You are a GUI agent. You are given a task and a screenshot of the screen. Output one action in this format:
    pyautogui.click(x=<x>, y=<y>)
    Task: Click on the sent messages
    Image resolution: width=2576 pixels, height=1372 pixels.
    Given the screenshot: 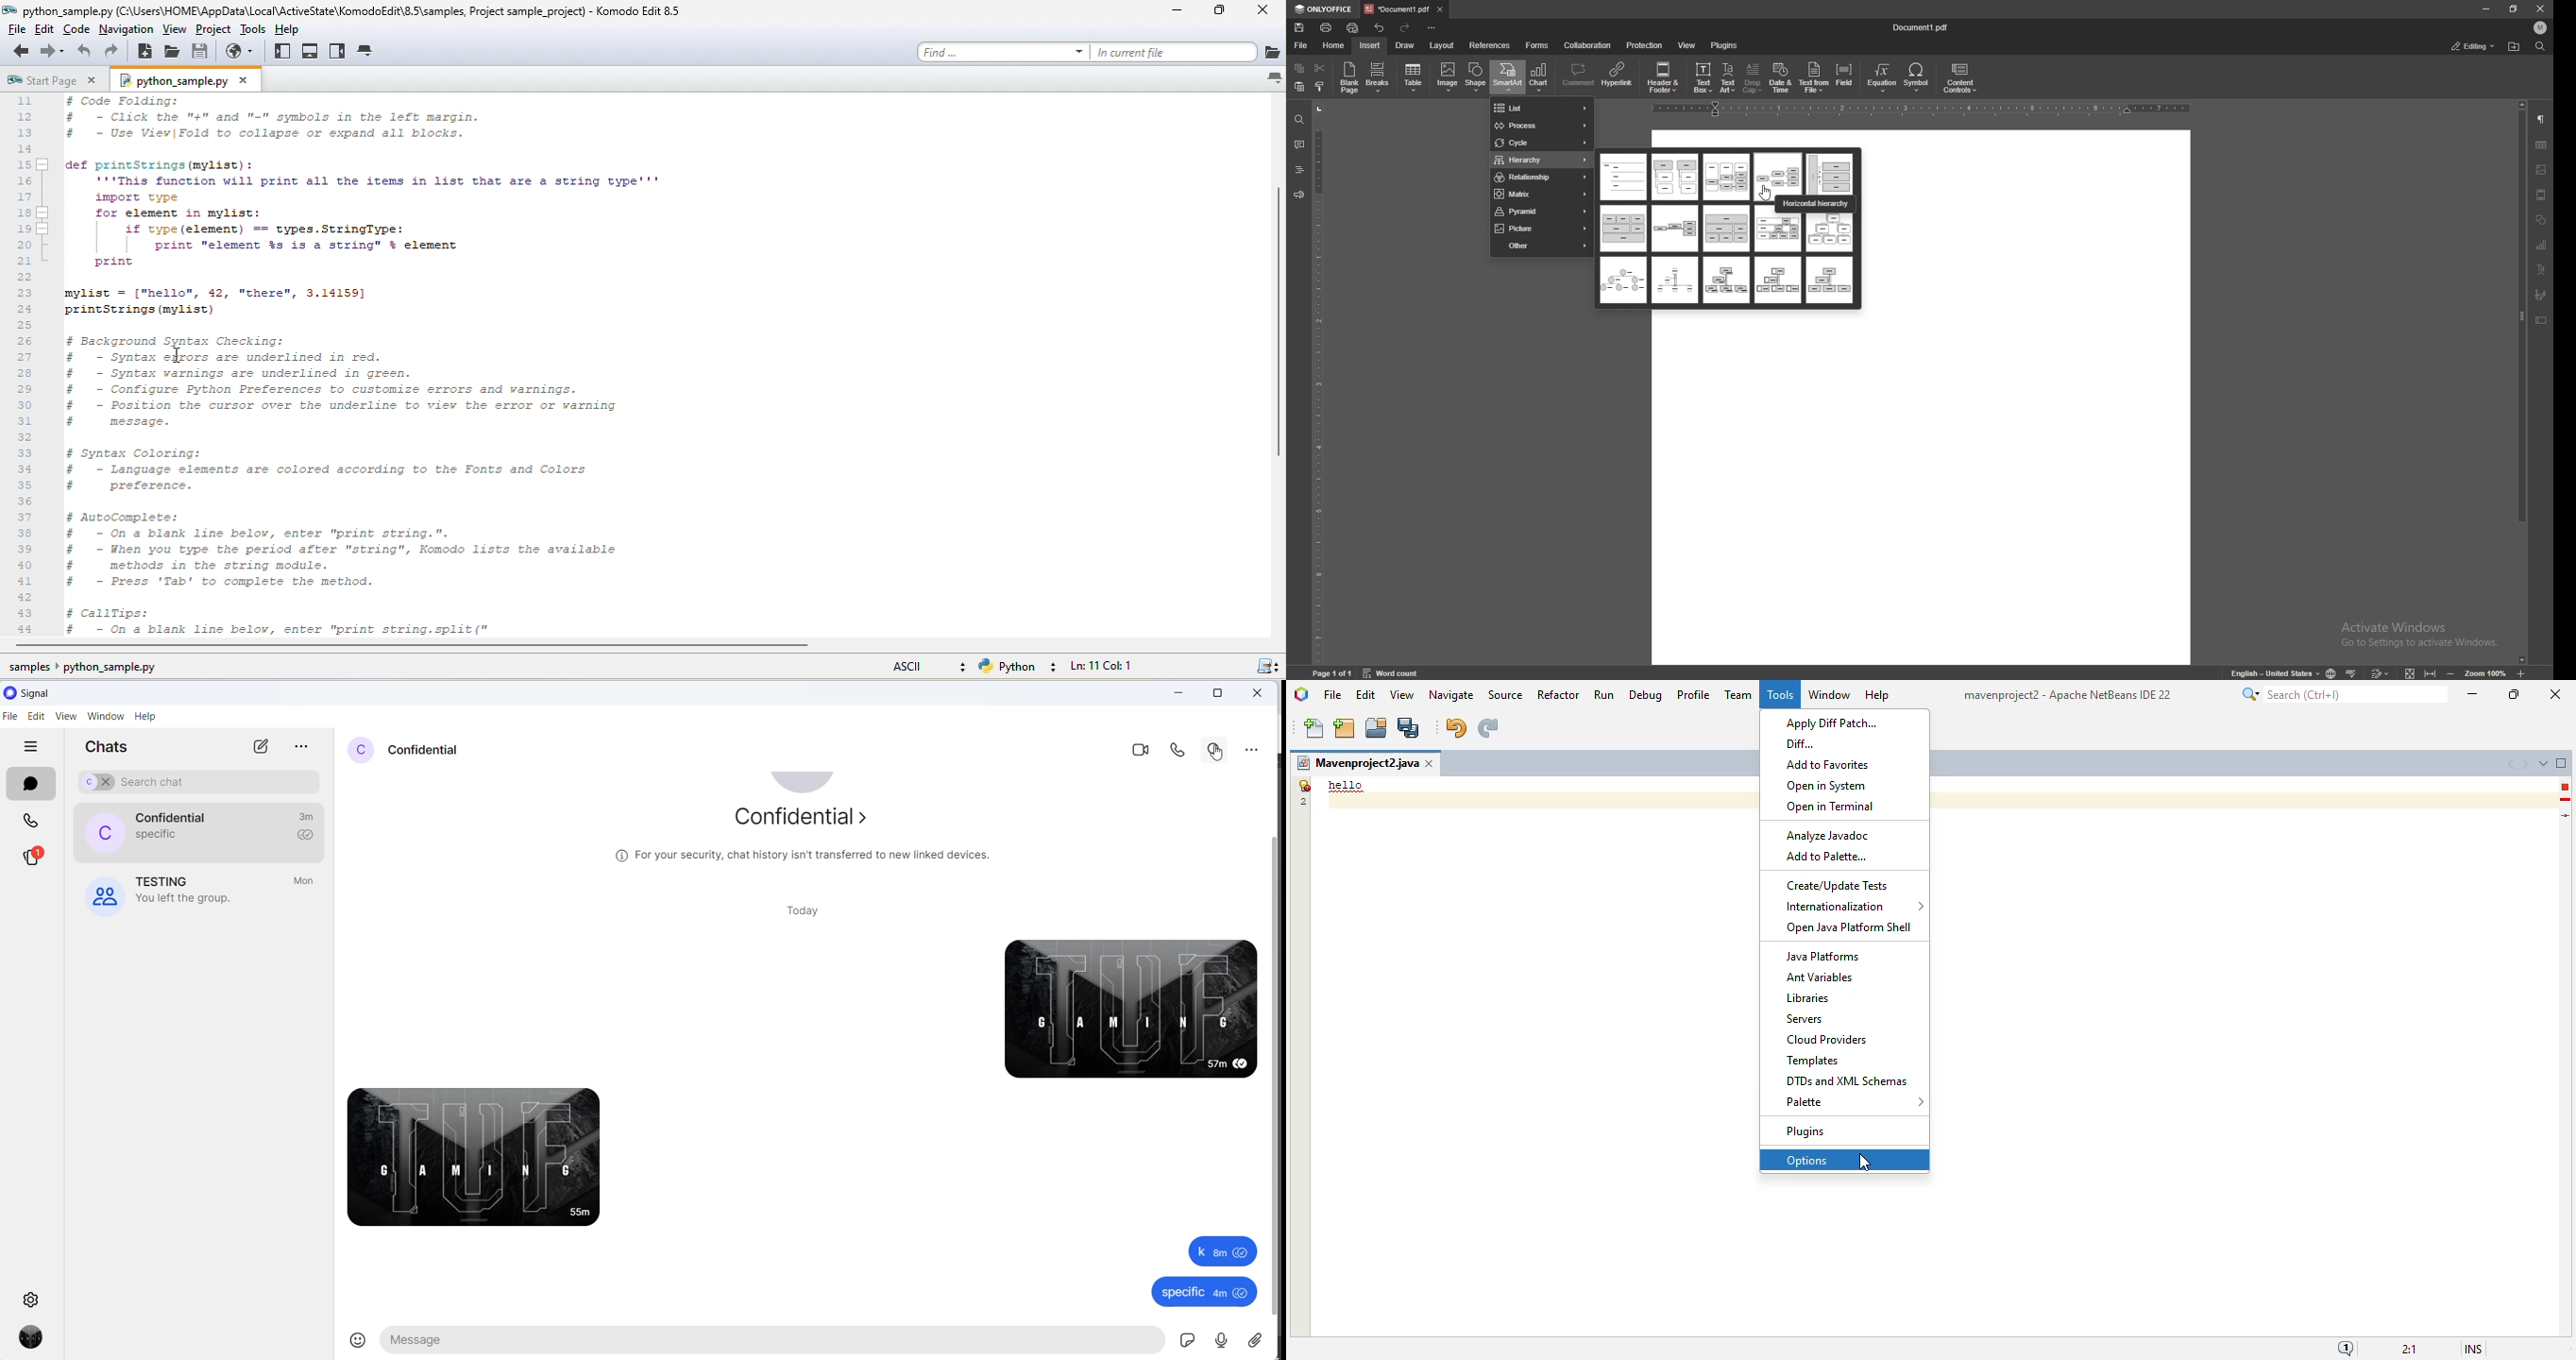 What is the action you would take?
    pyautogui.click(x=1121, y=1009)
    